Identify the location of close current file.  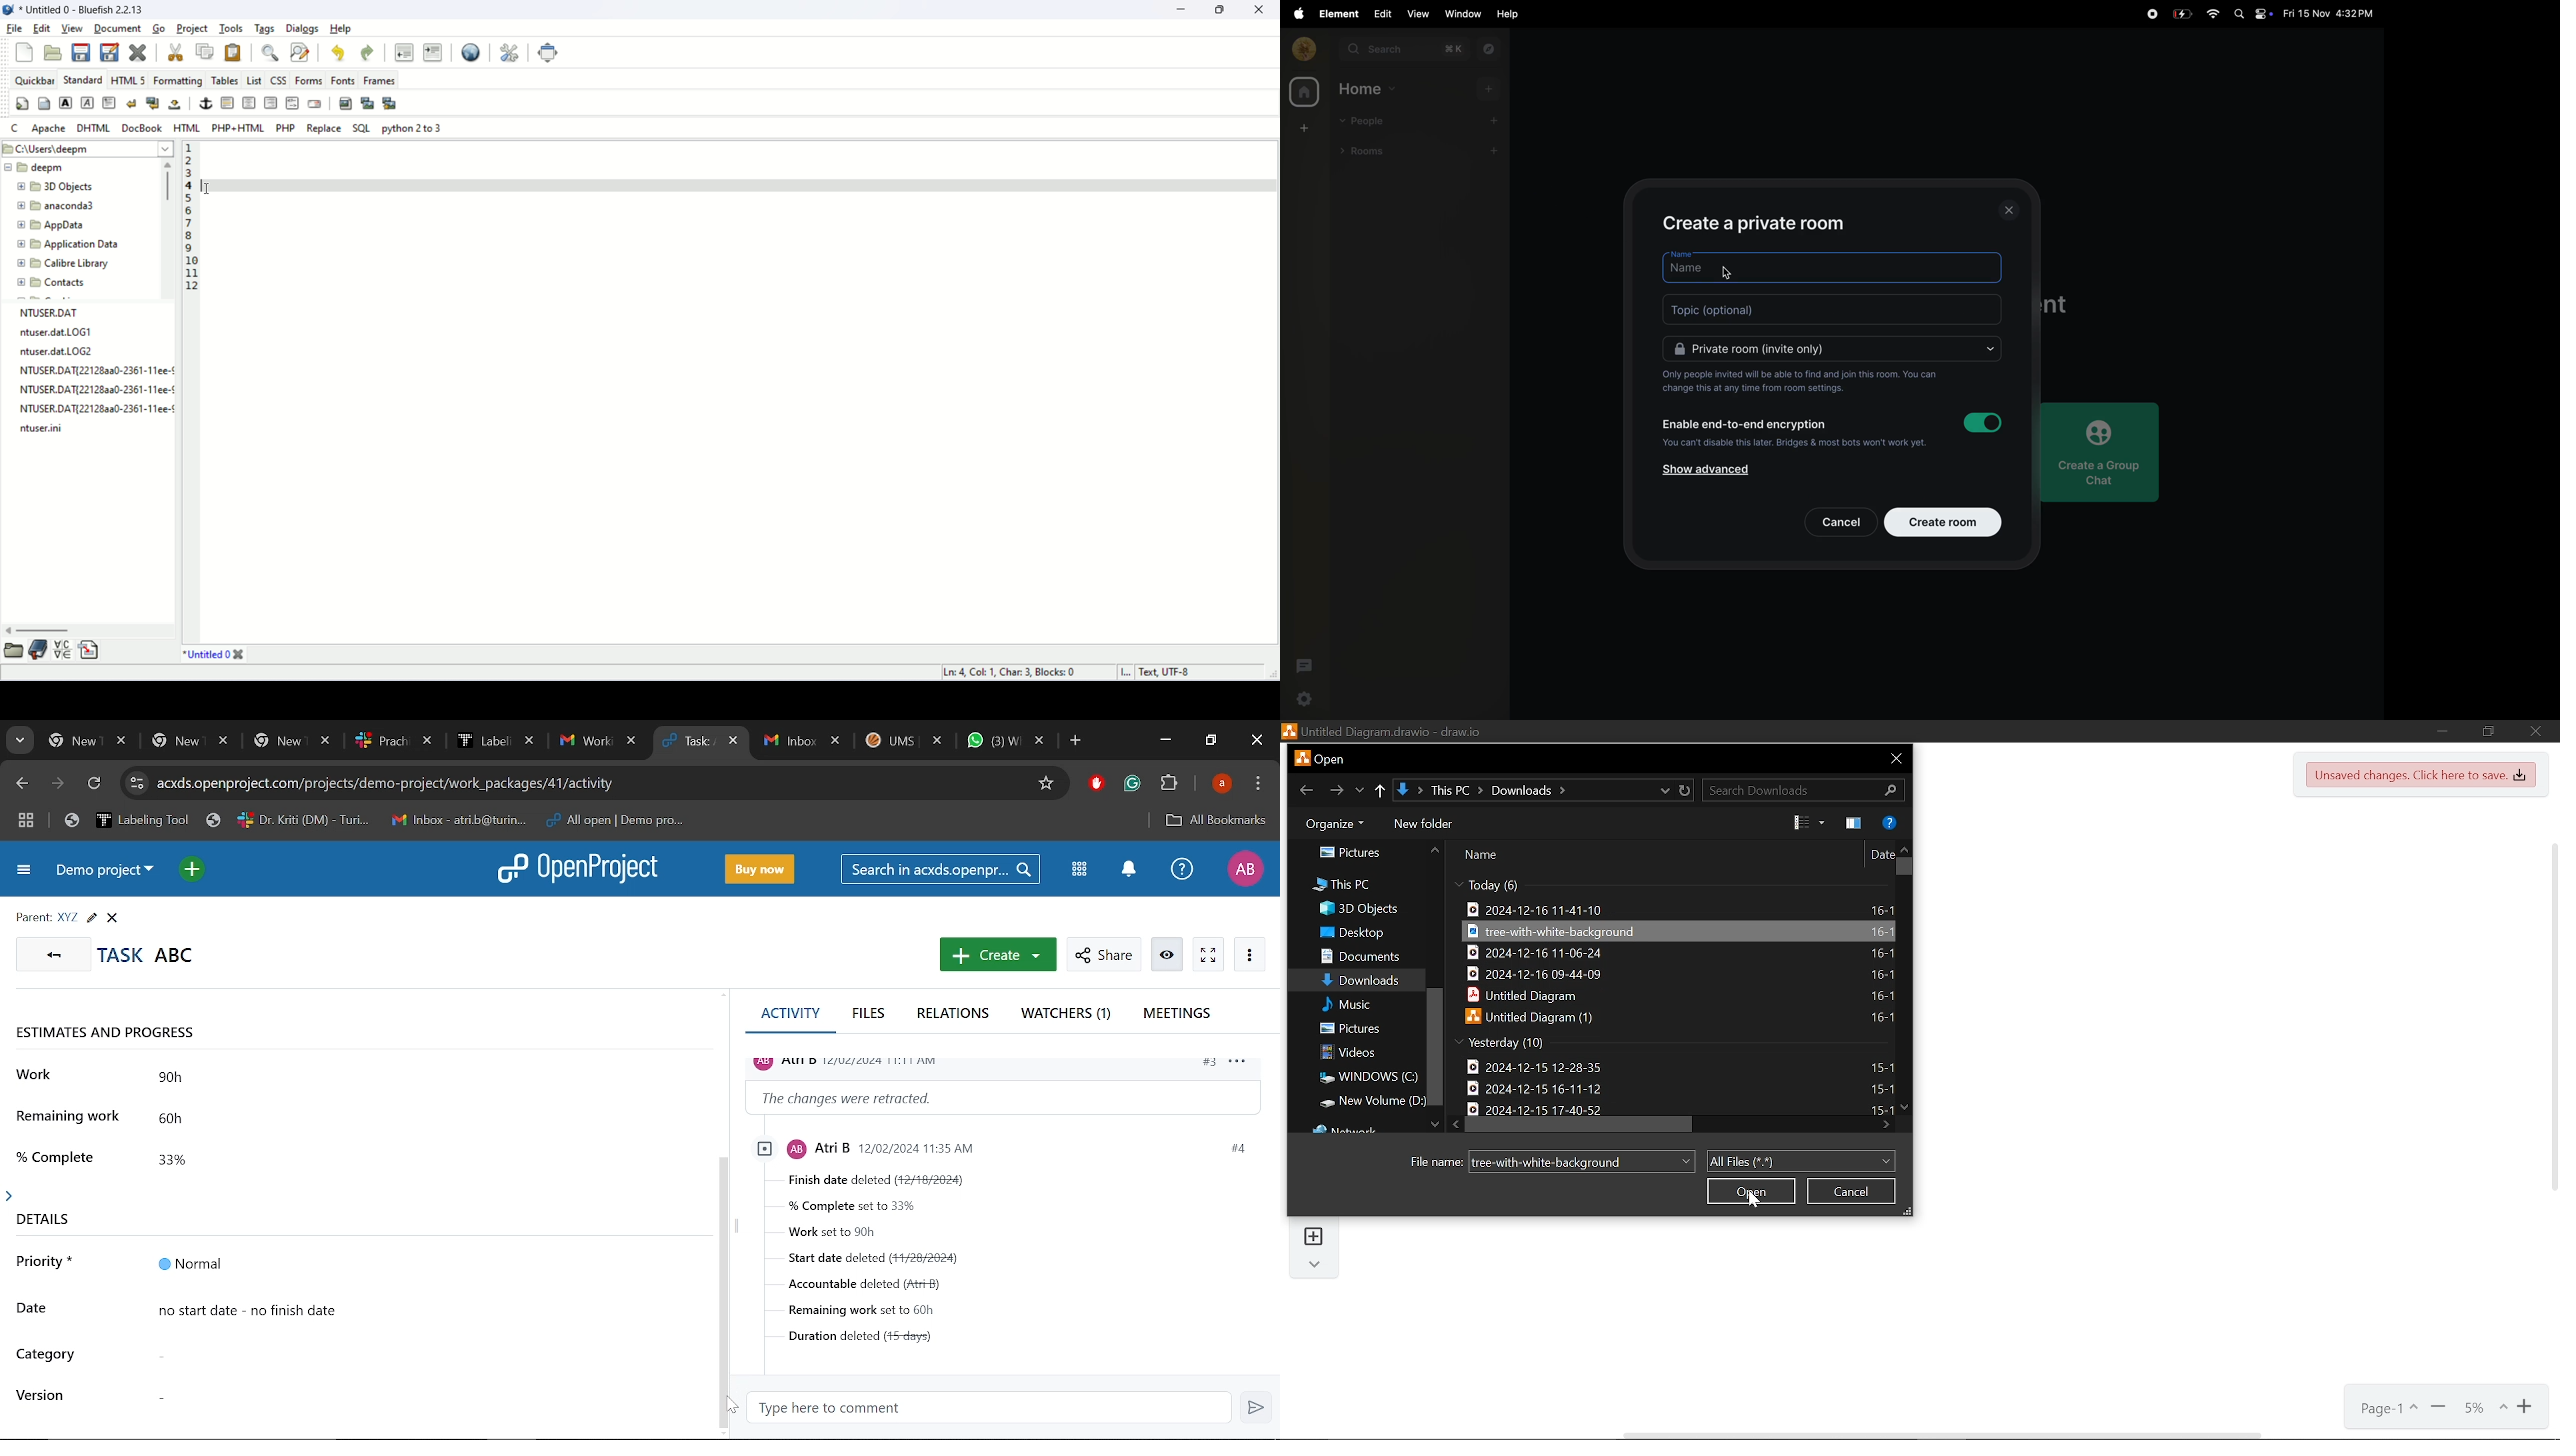
(139, 53).